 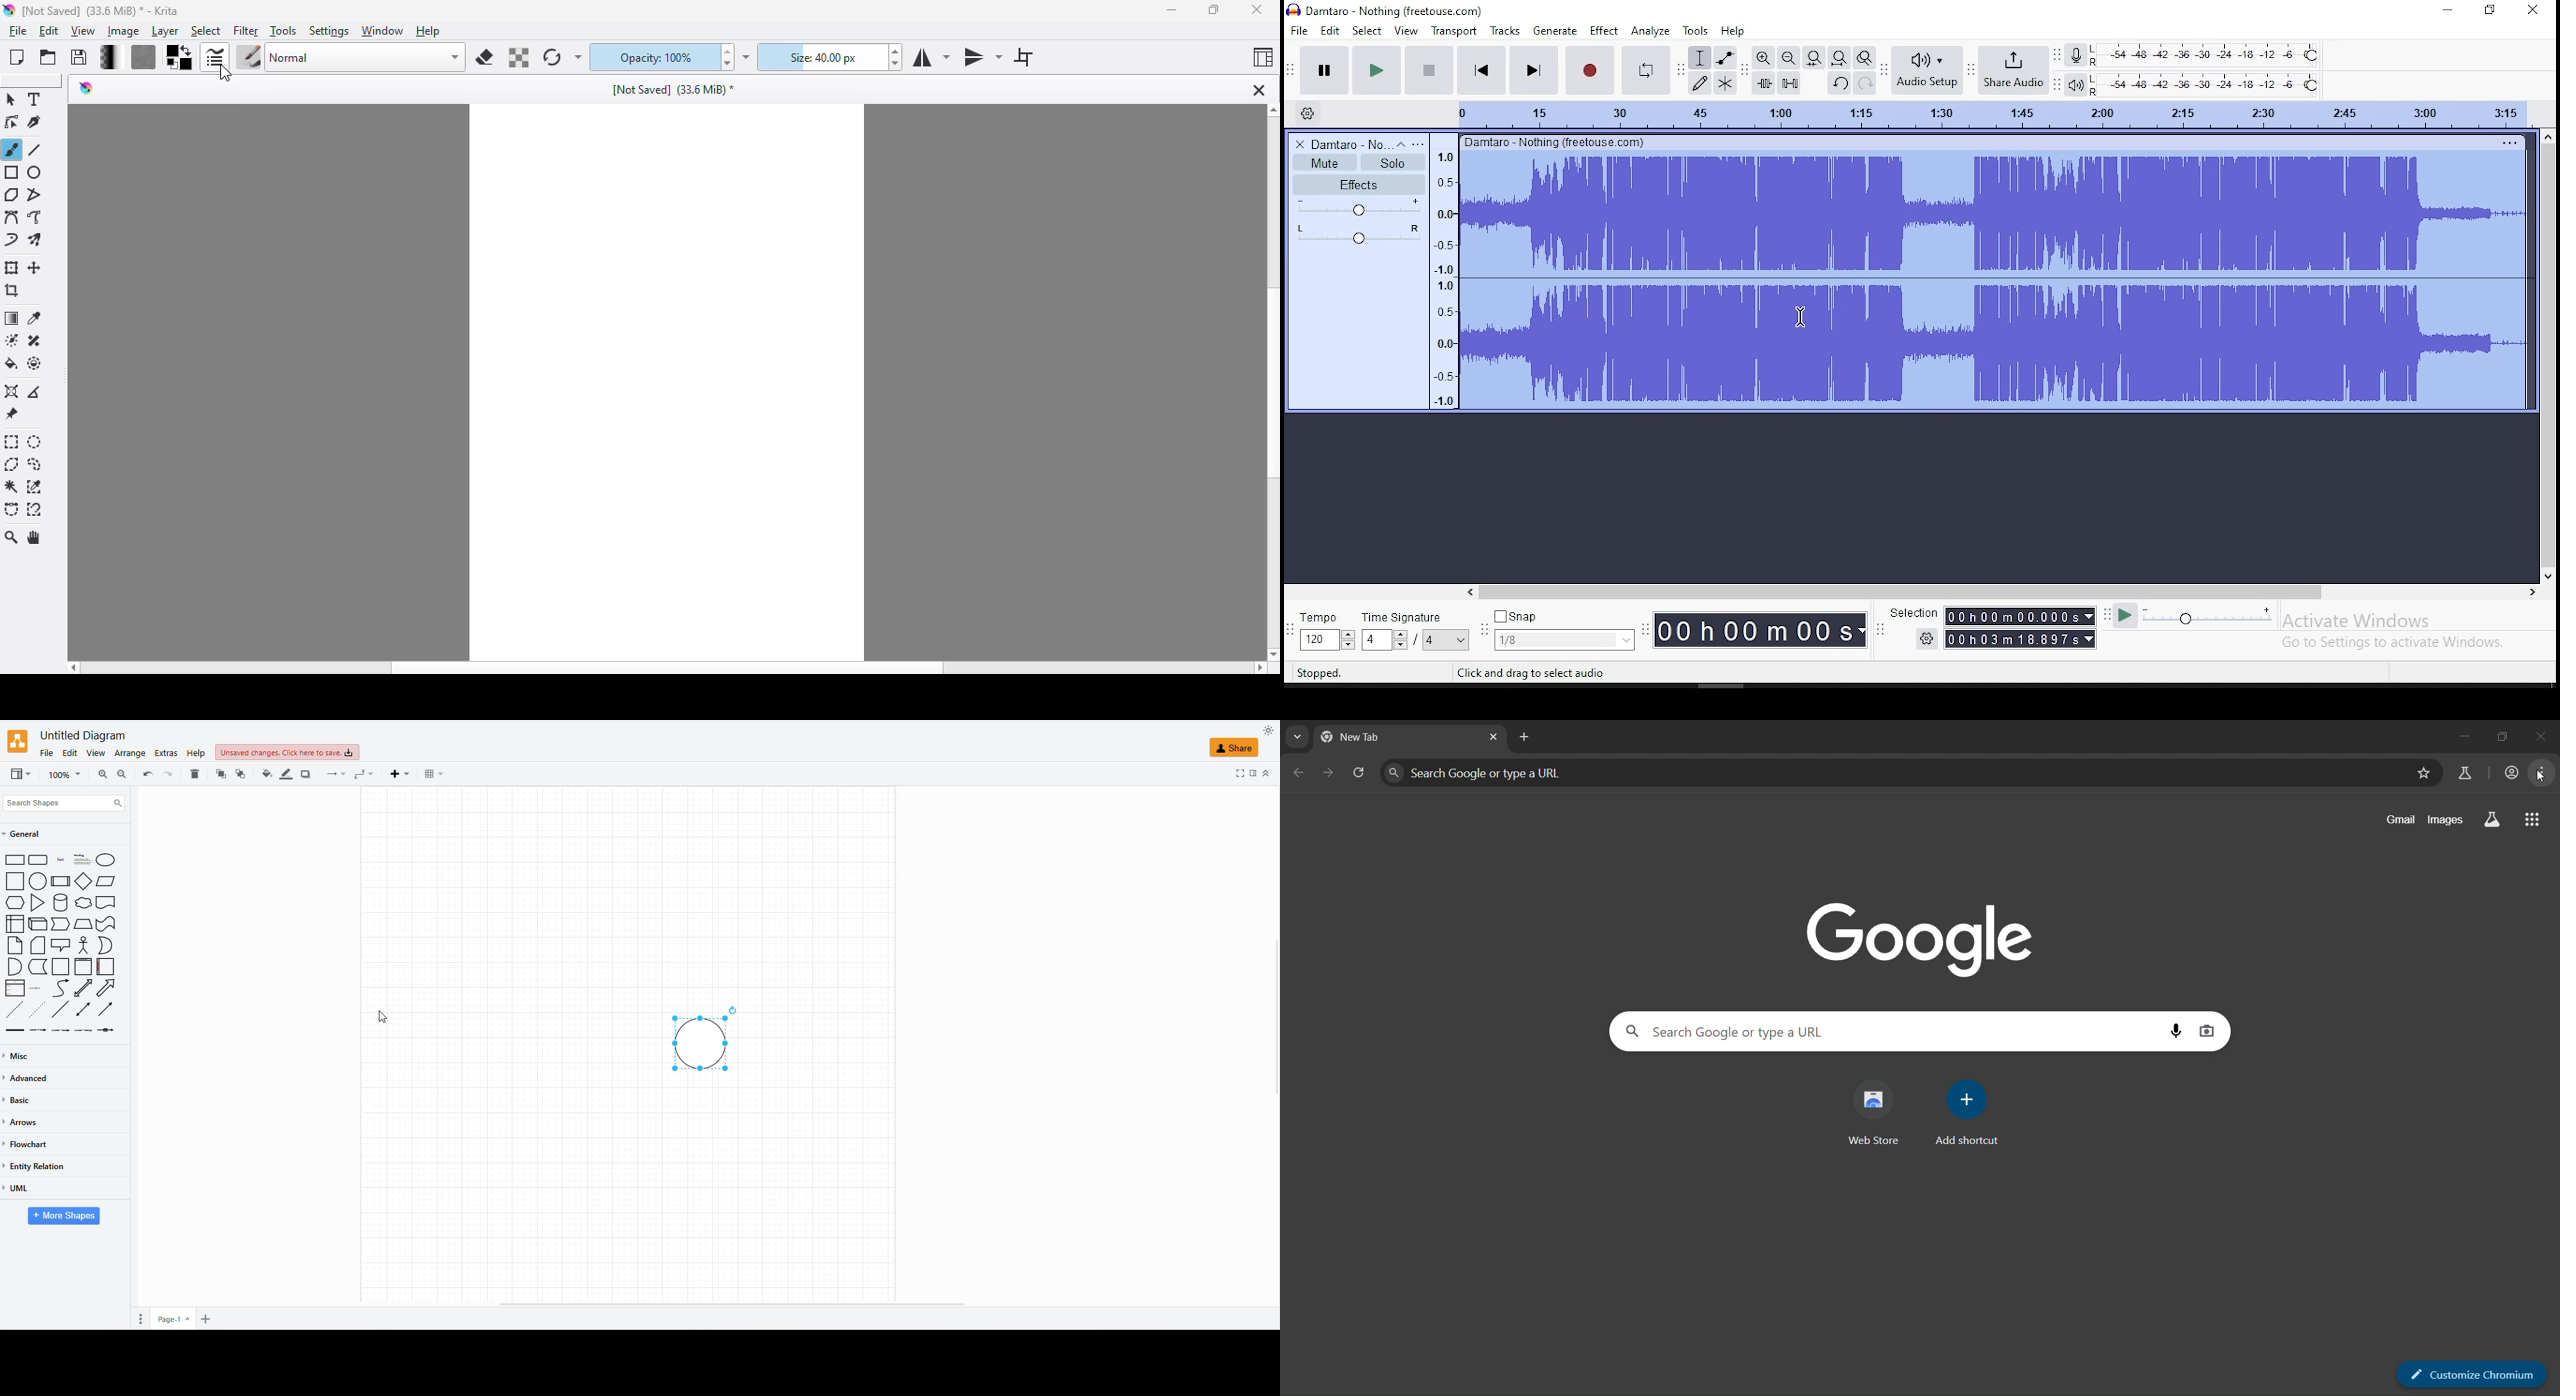 What do you see at coordinates (37, 858) in the screenshot?
I see `ROUND RECTANGLE` at bounding box center [37, 858].